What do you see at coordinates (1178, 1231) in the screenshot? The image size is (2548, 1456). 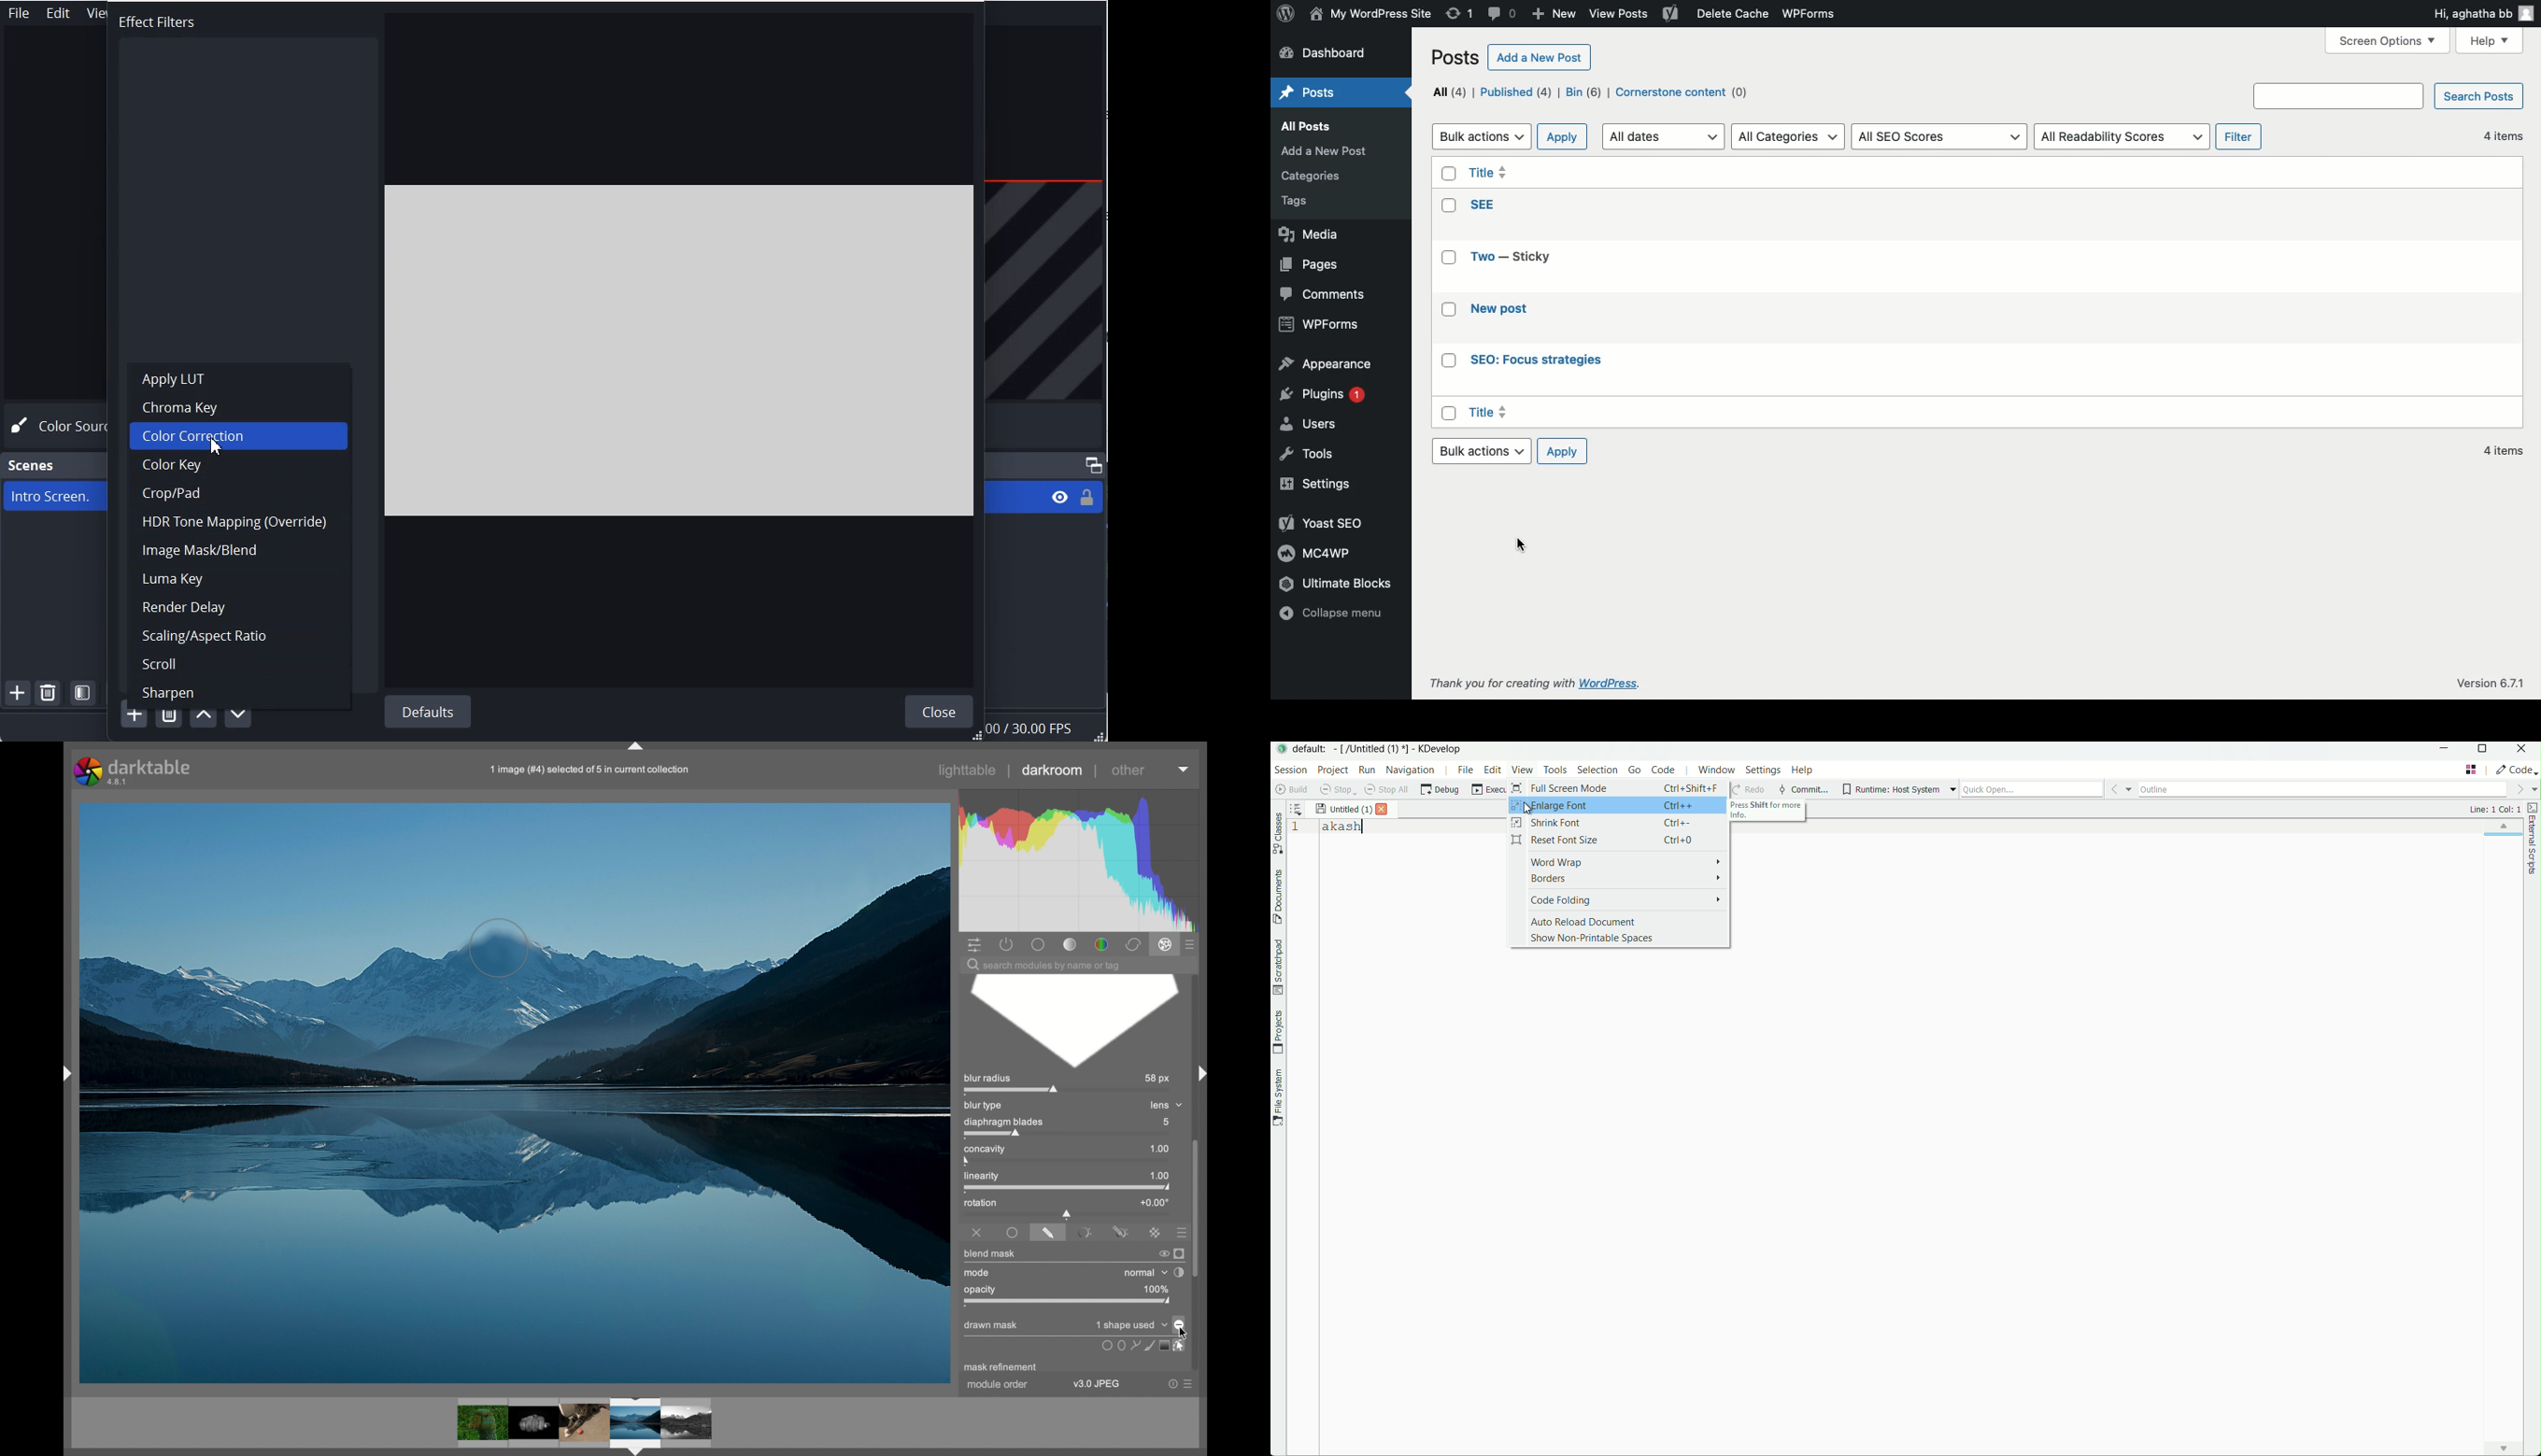 I see `presets` at bounding box center [1178, 1231].